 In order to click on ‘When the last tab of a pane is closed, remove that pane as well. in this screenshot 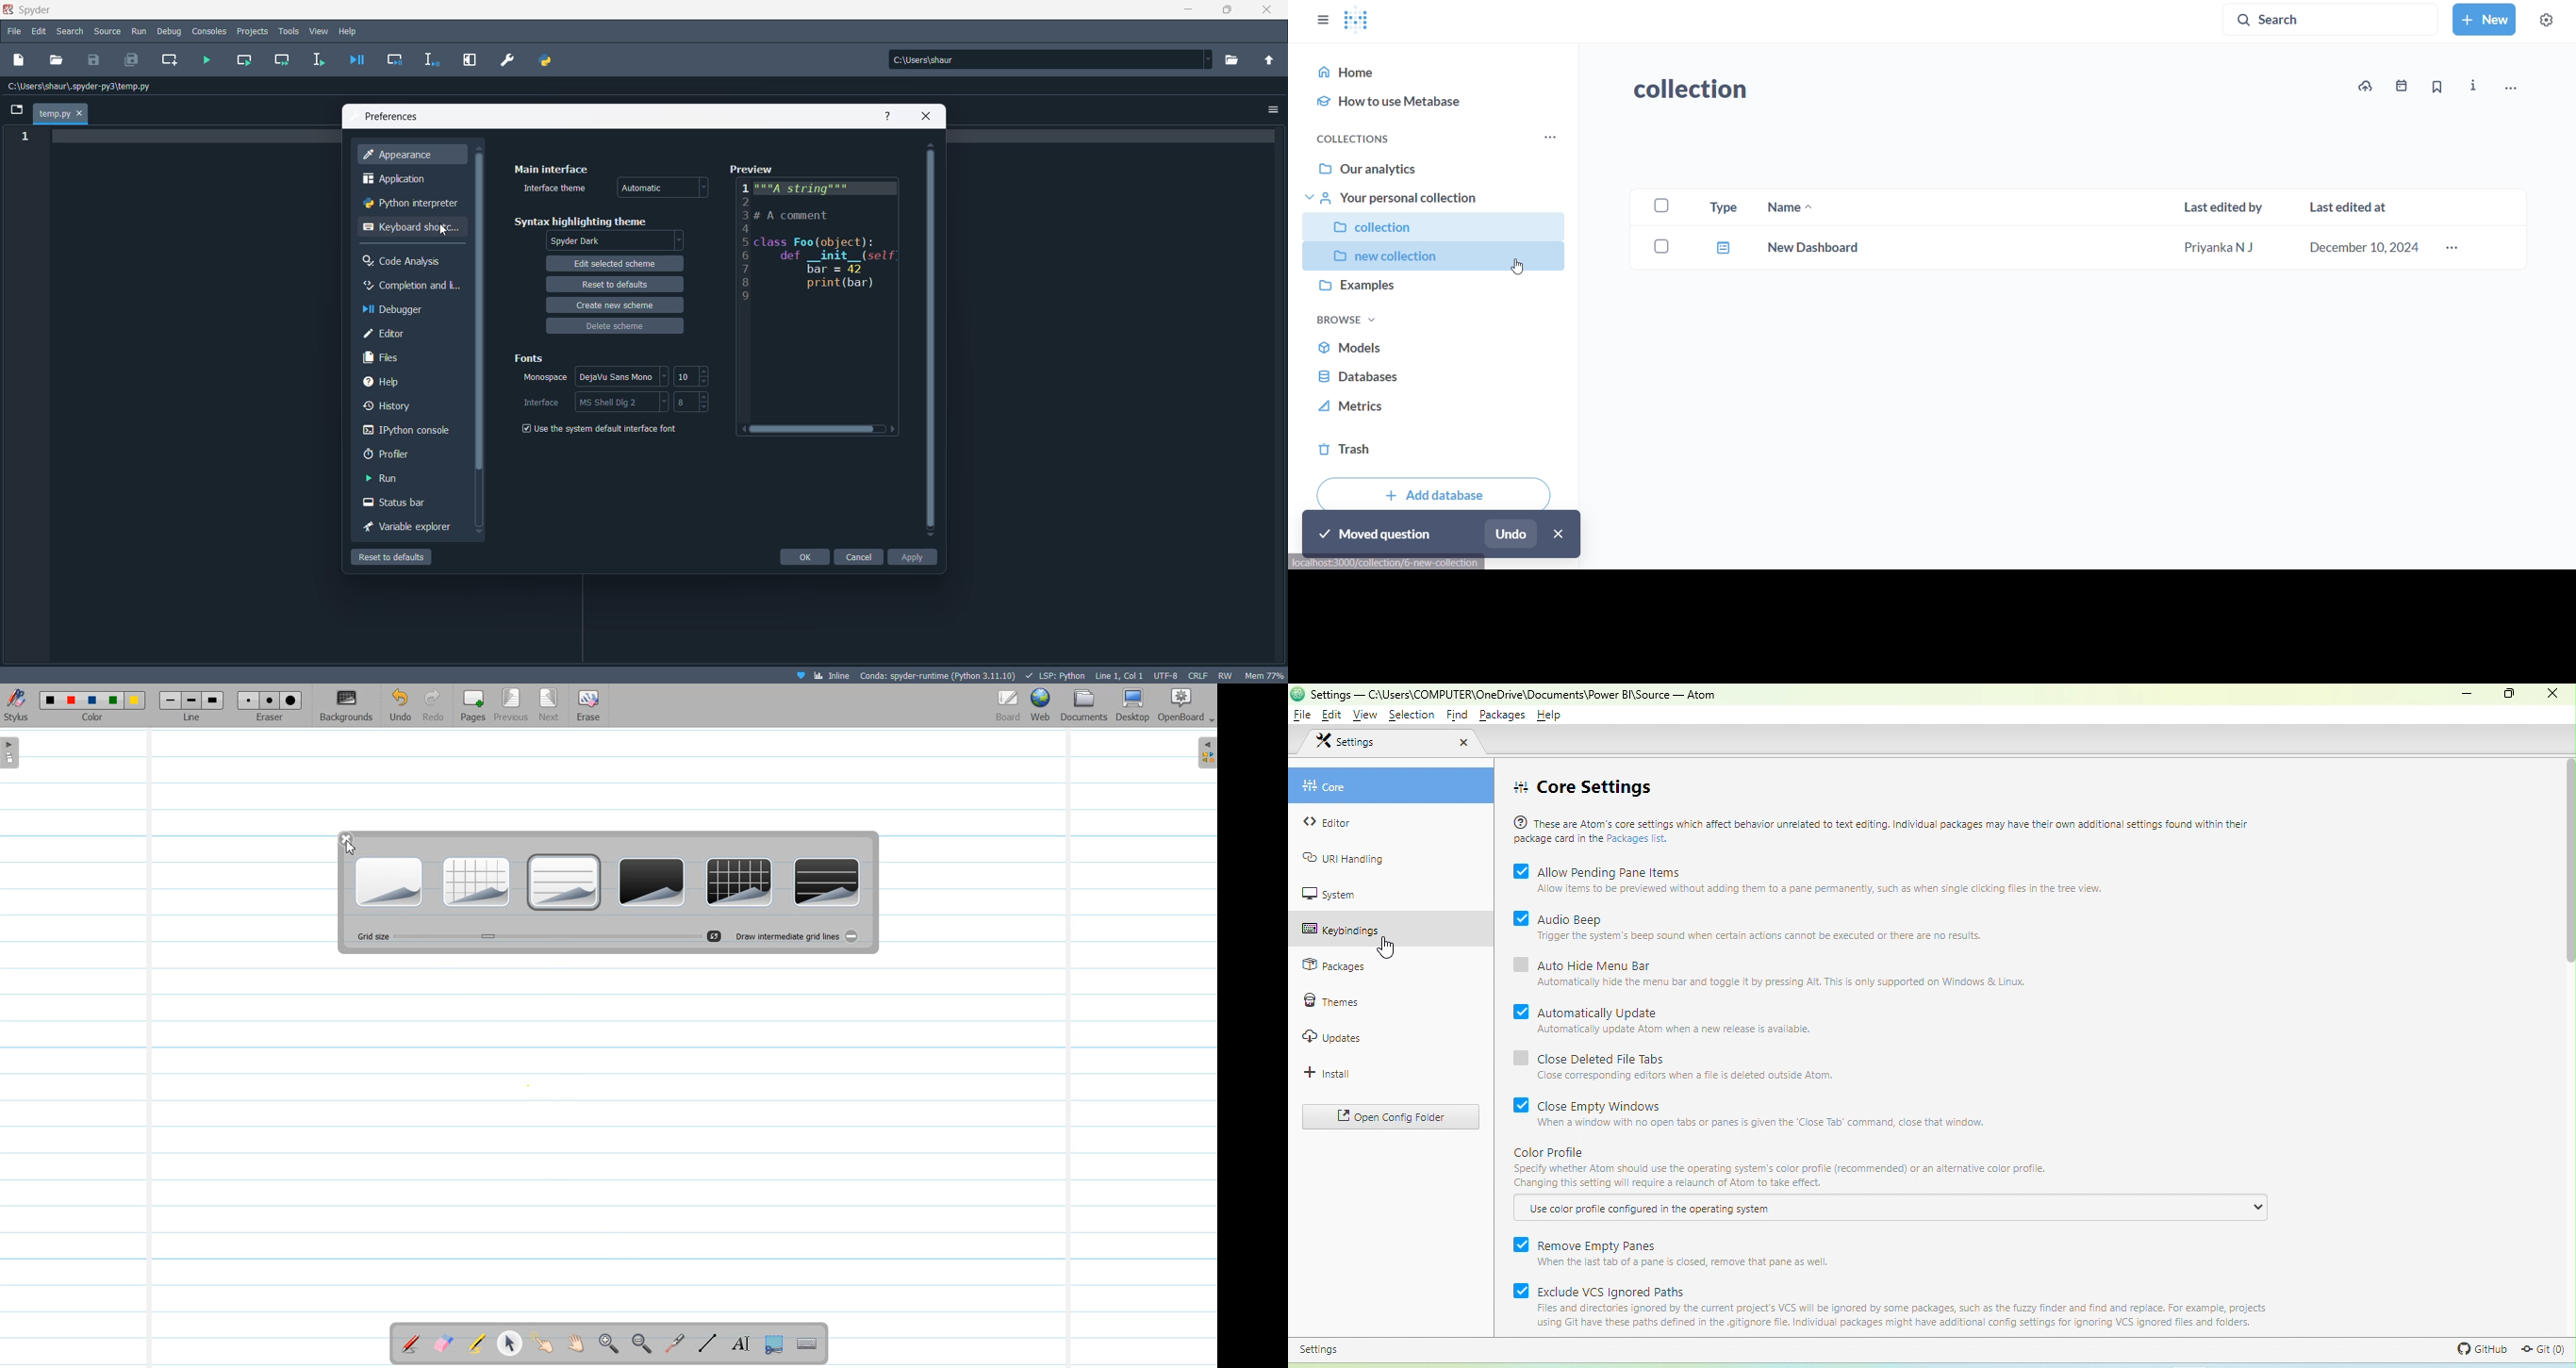, I will do `click(1703, 1263)`.